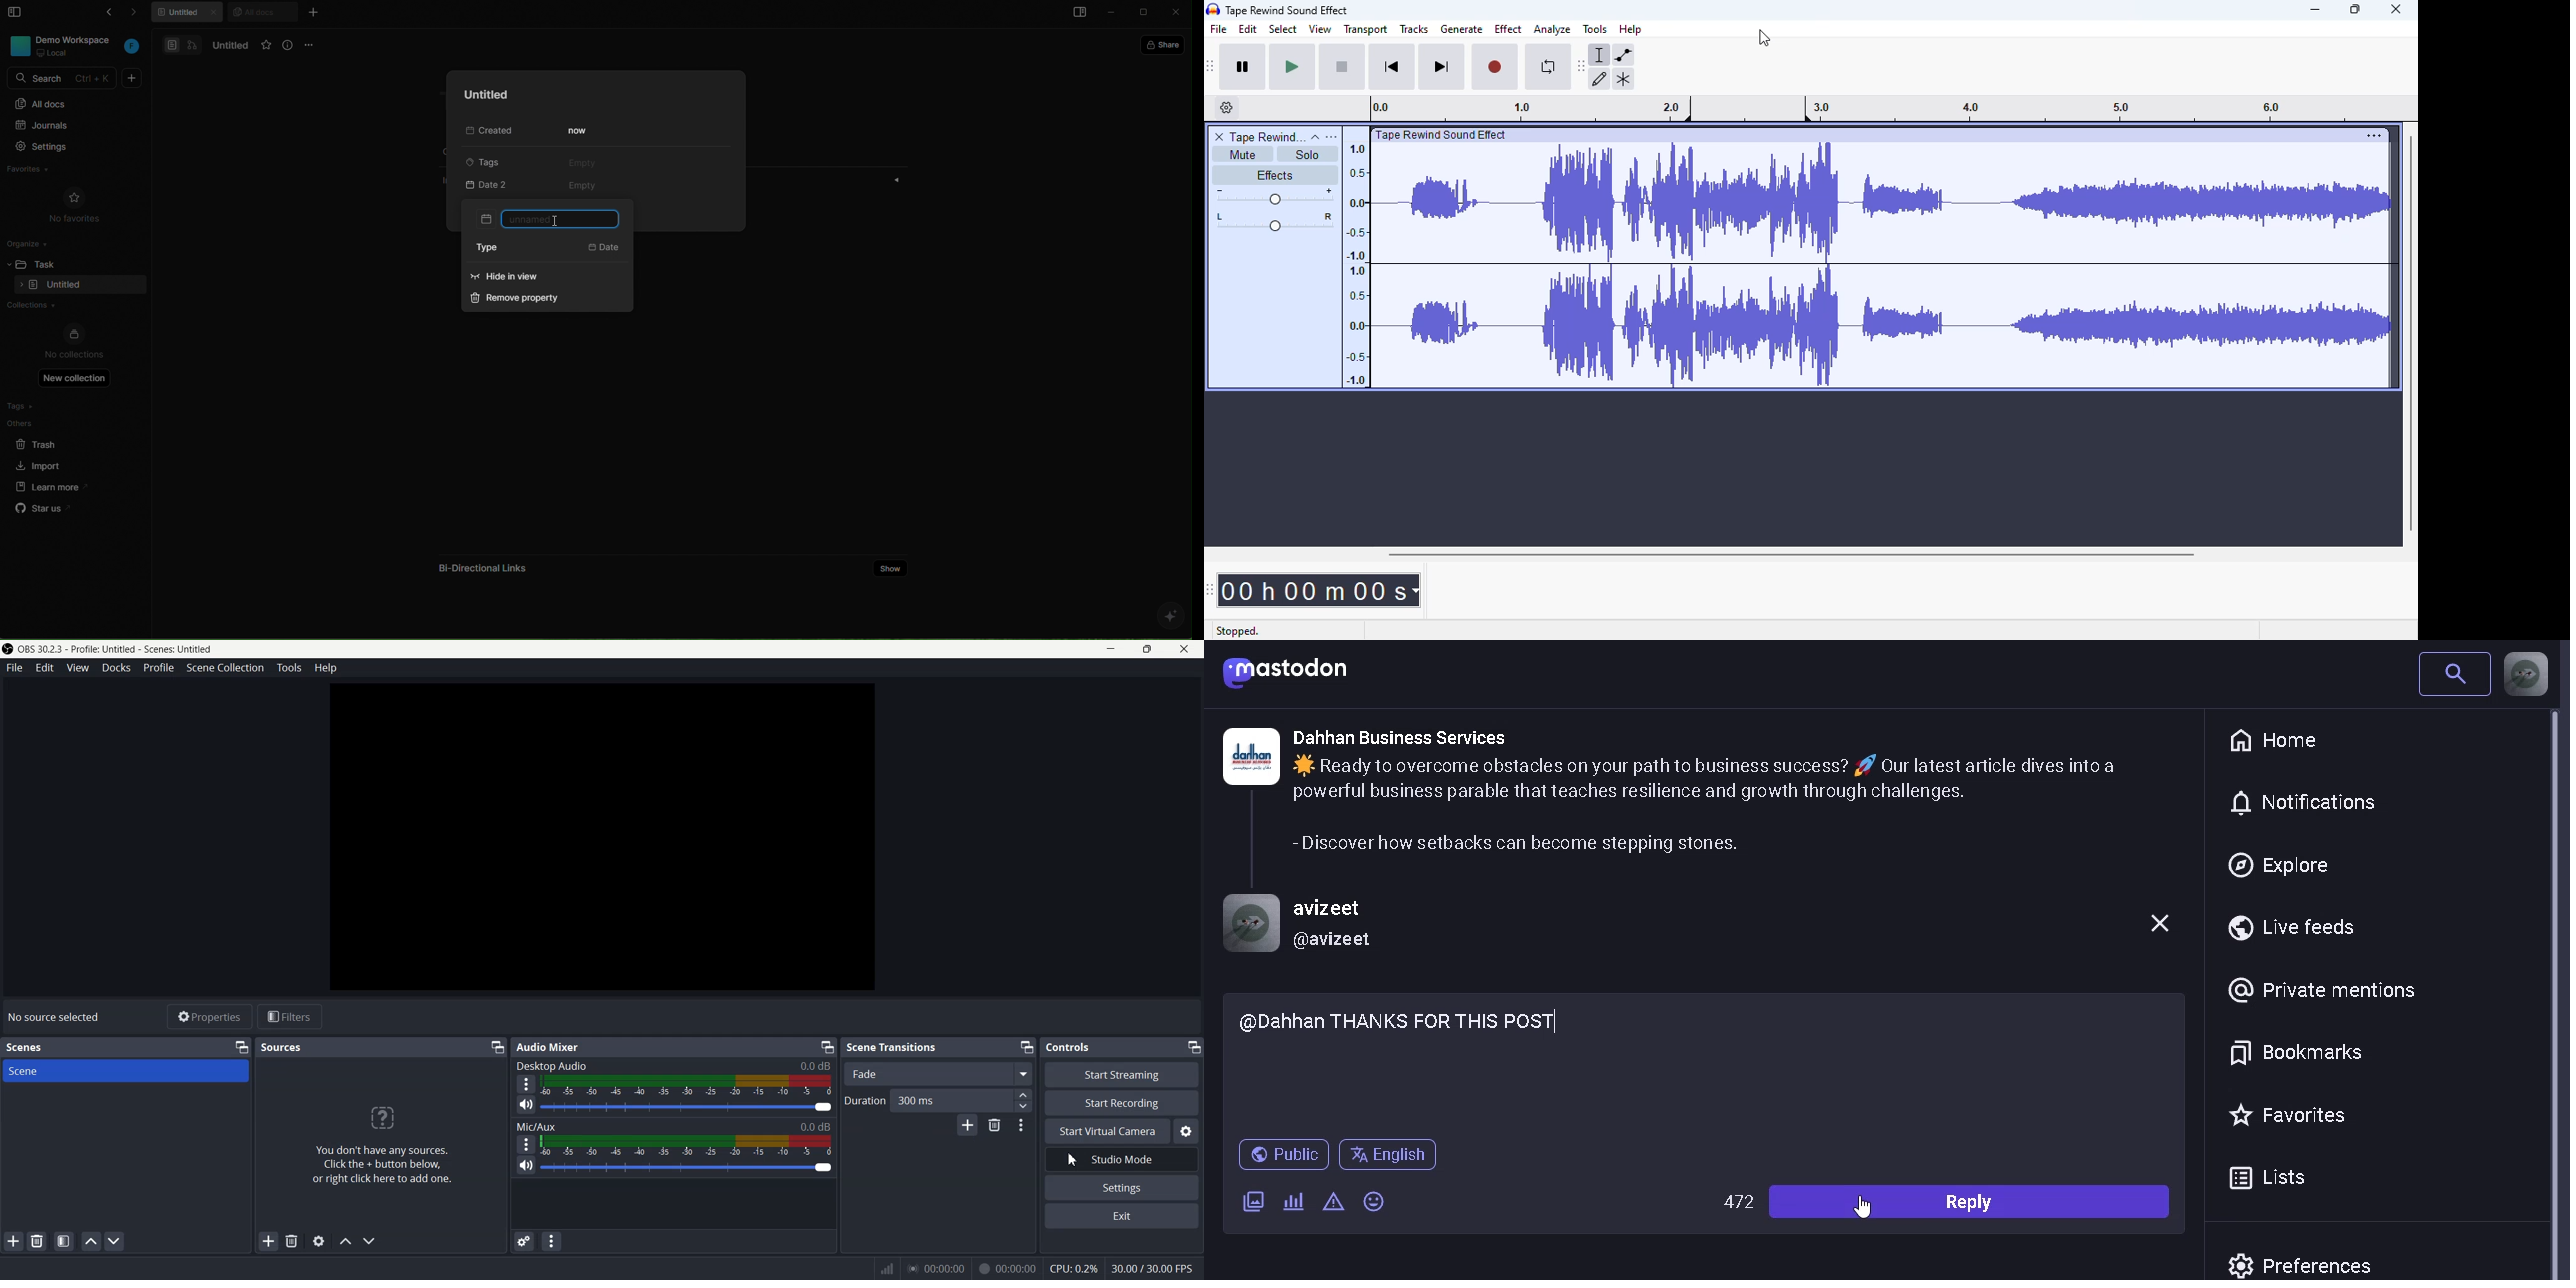 This screenshot has height=1288, width=2576. I want to click on timeline options, so click(1228, 108).